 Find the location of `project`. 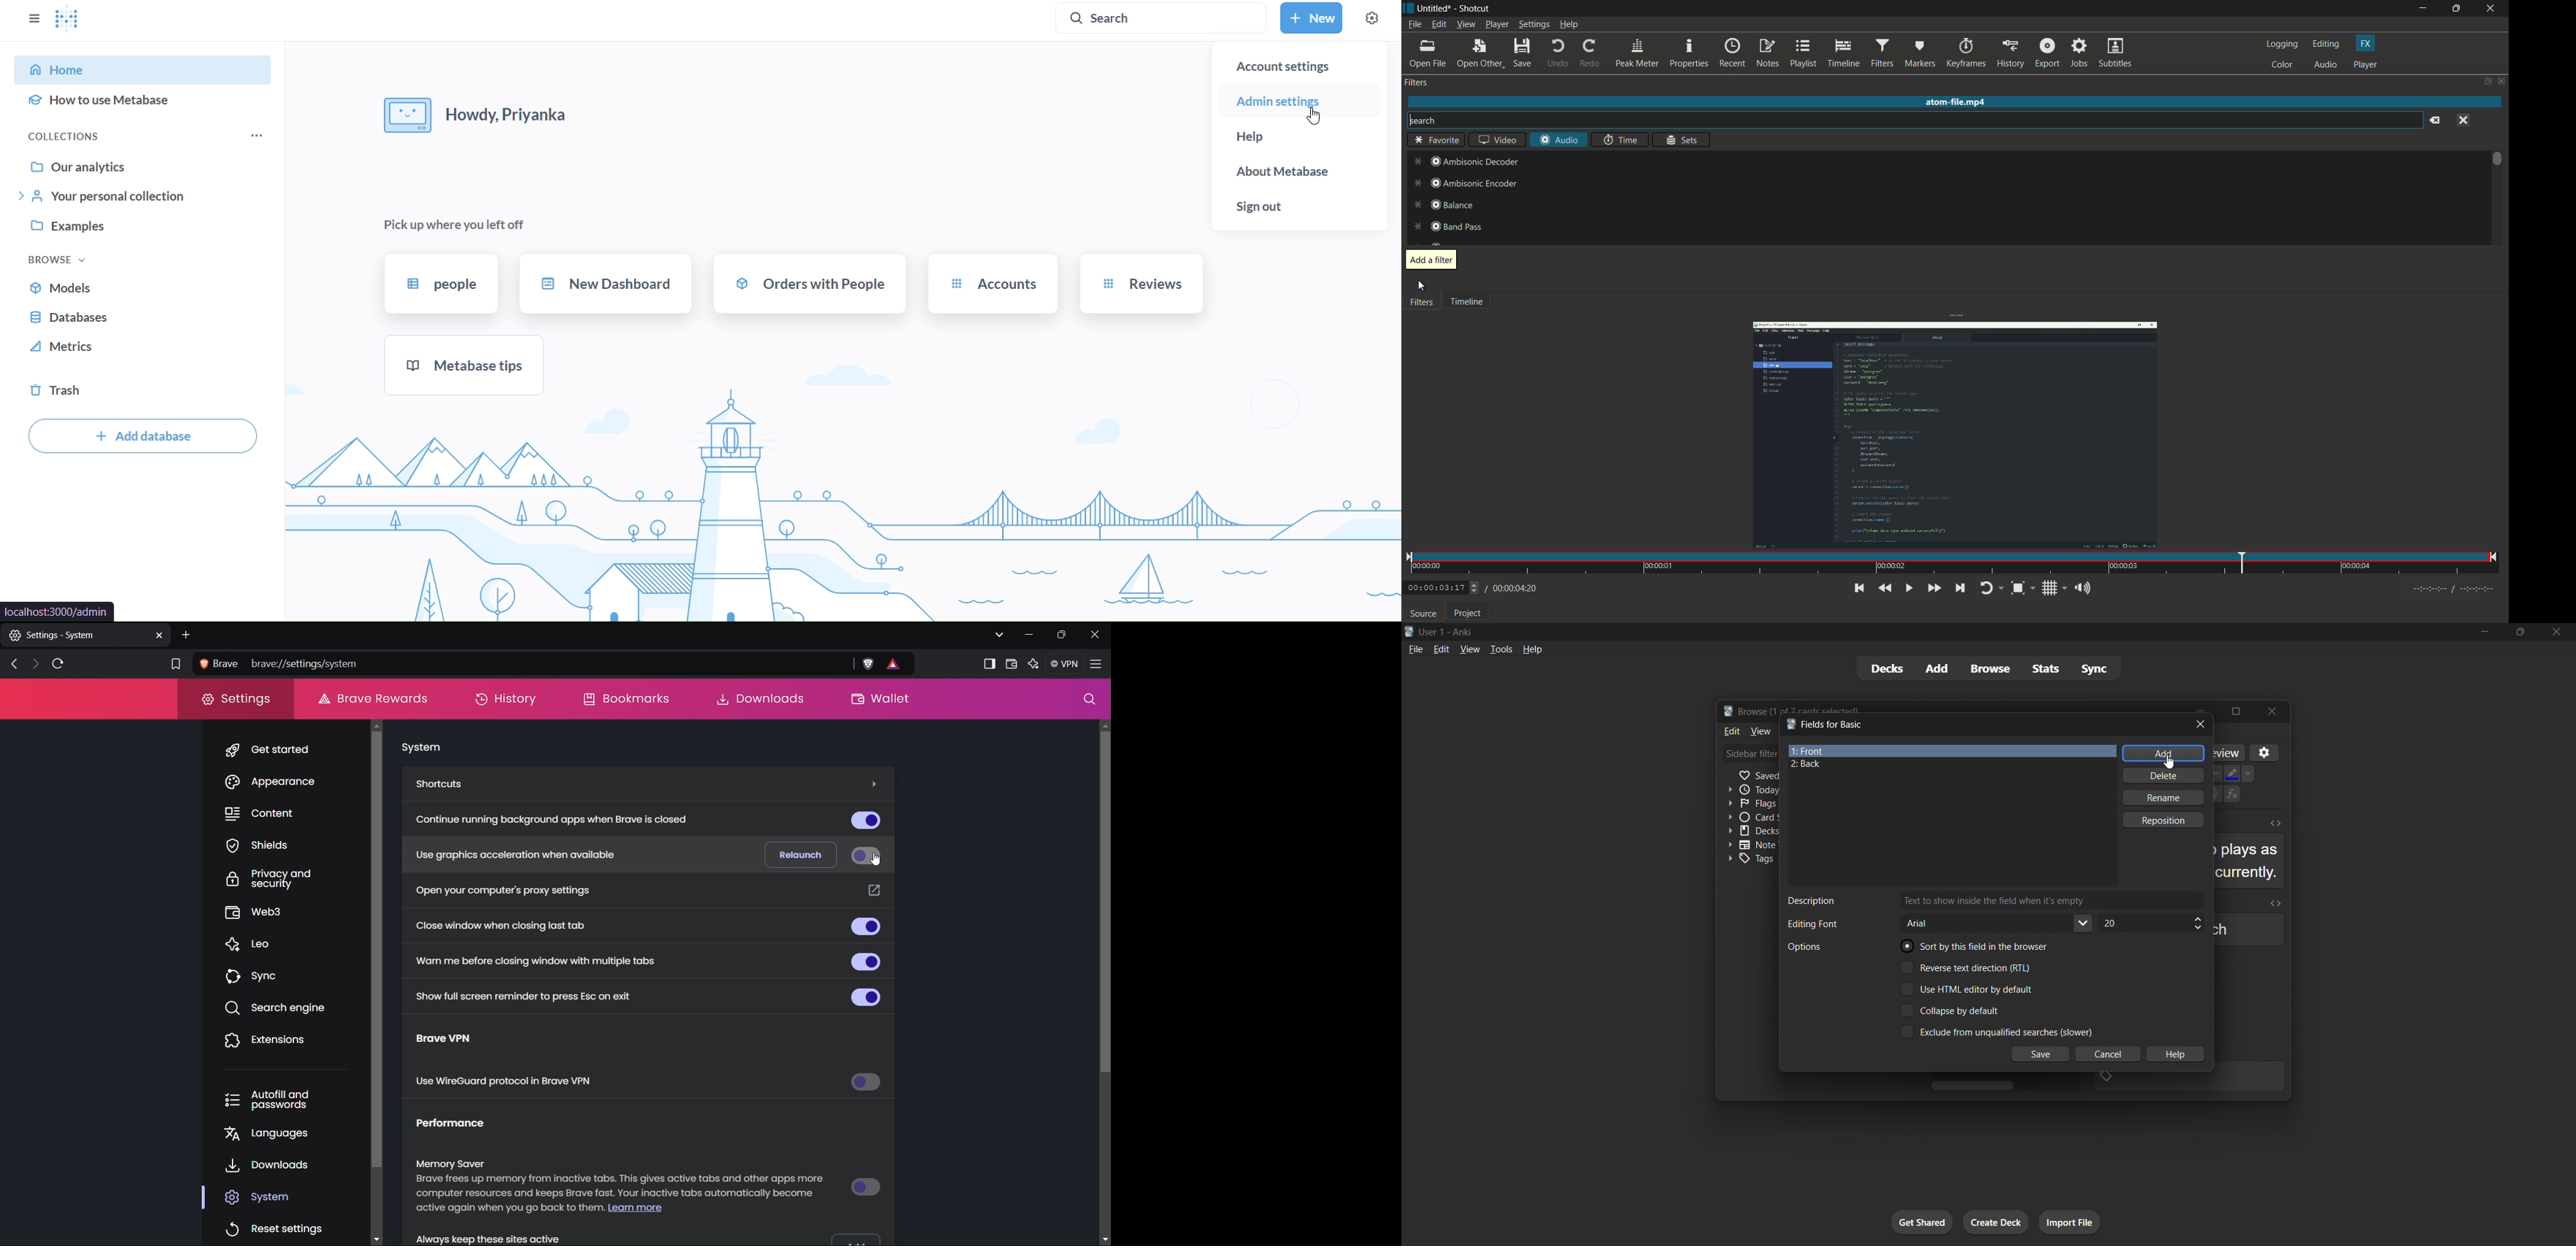

project is located at coordinates (1468, 614).